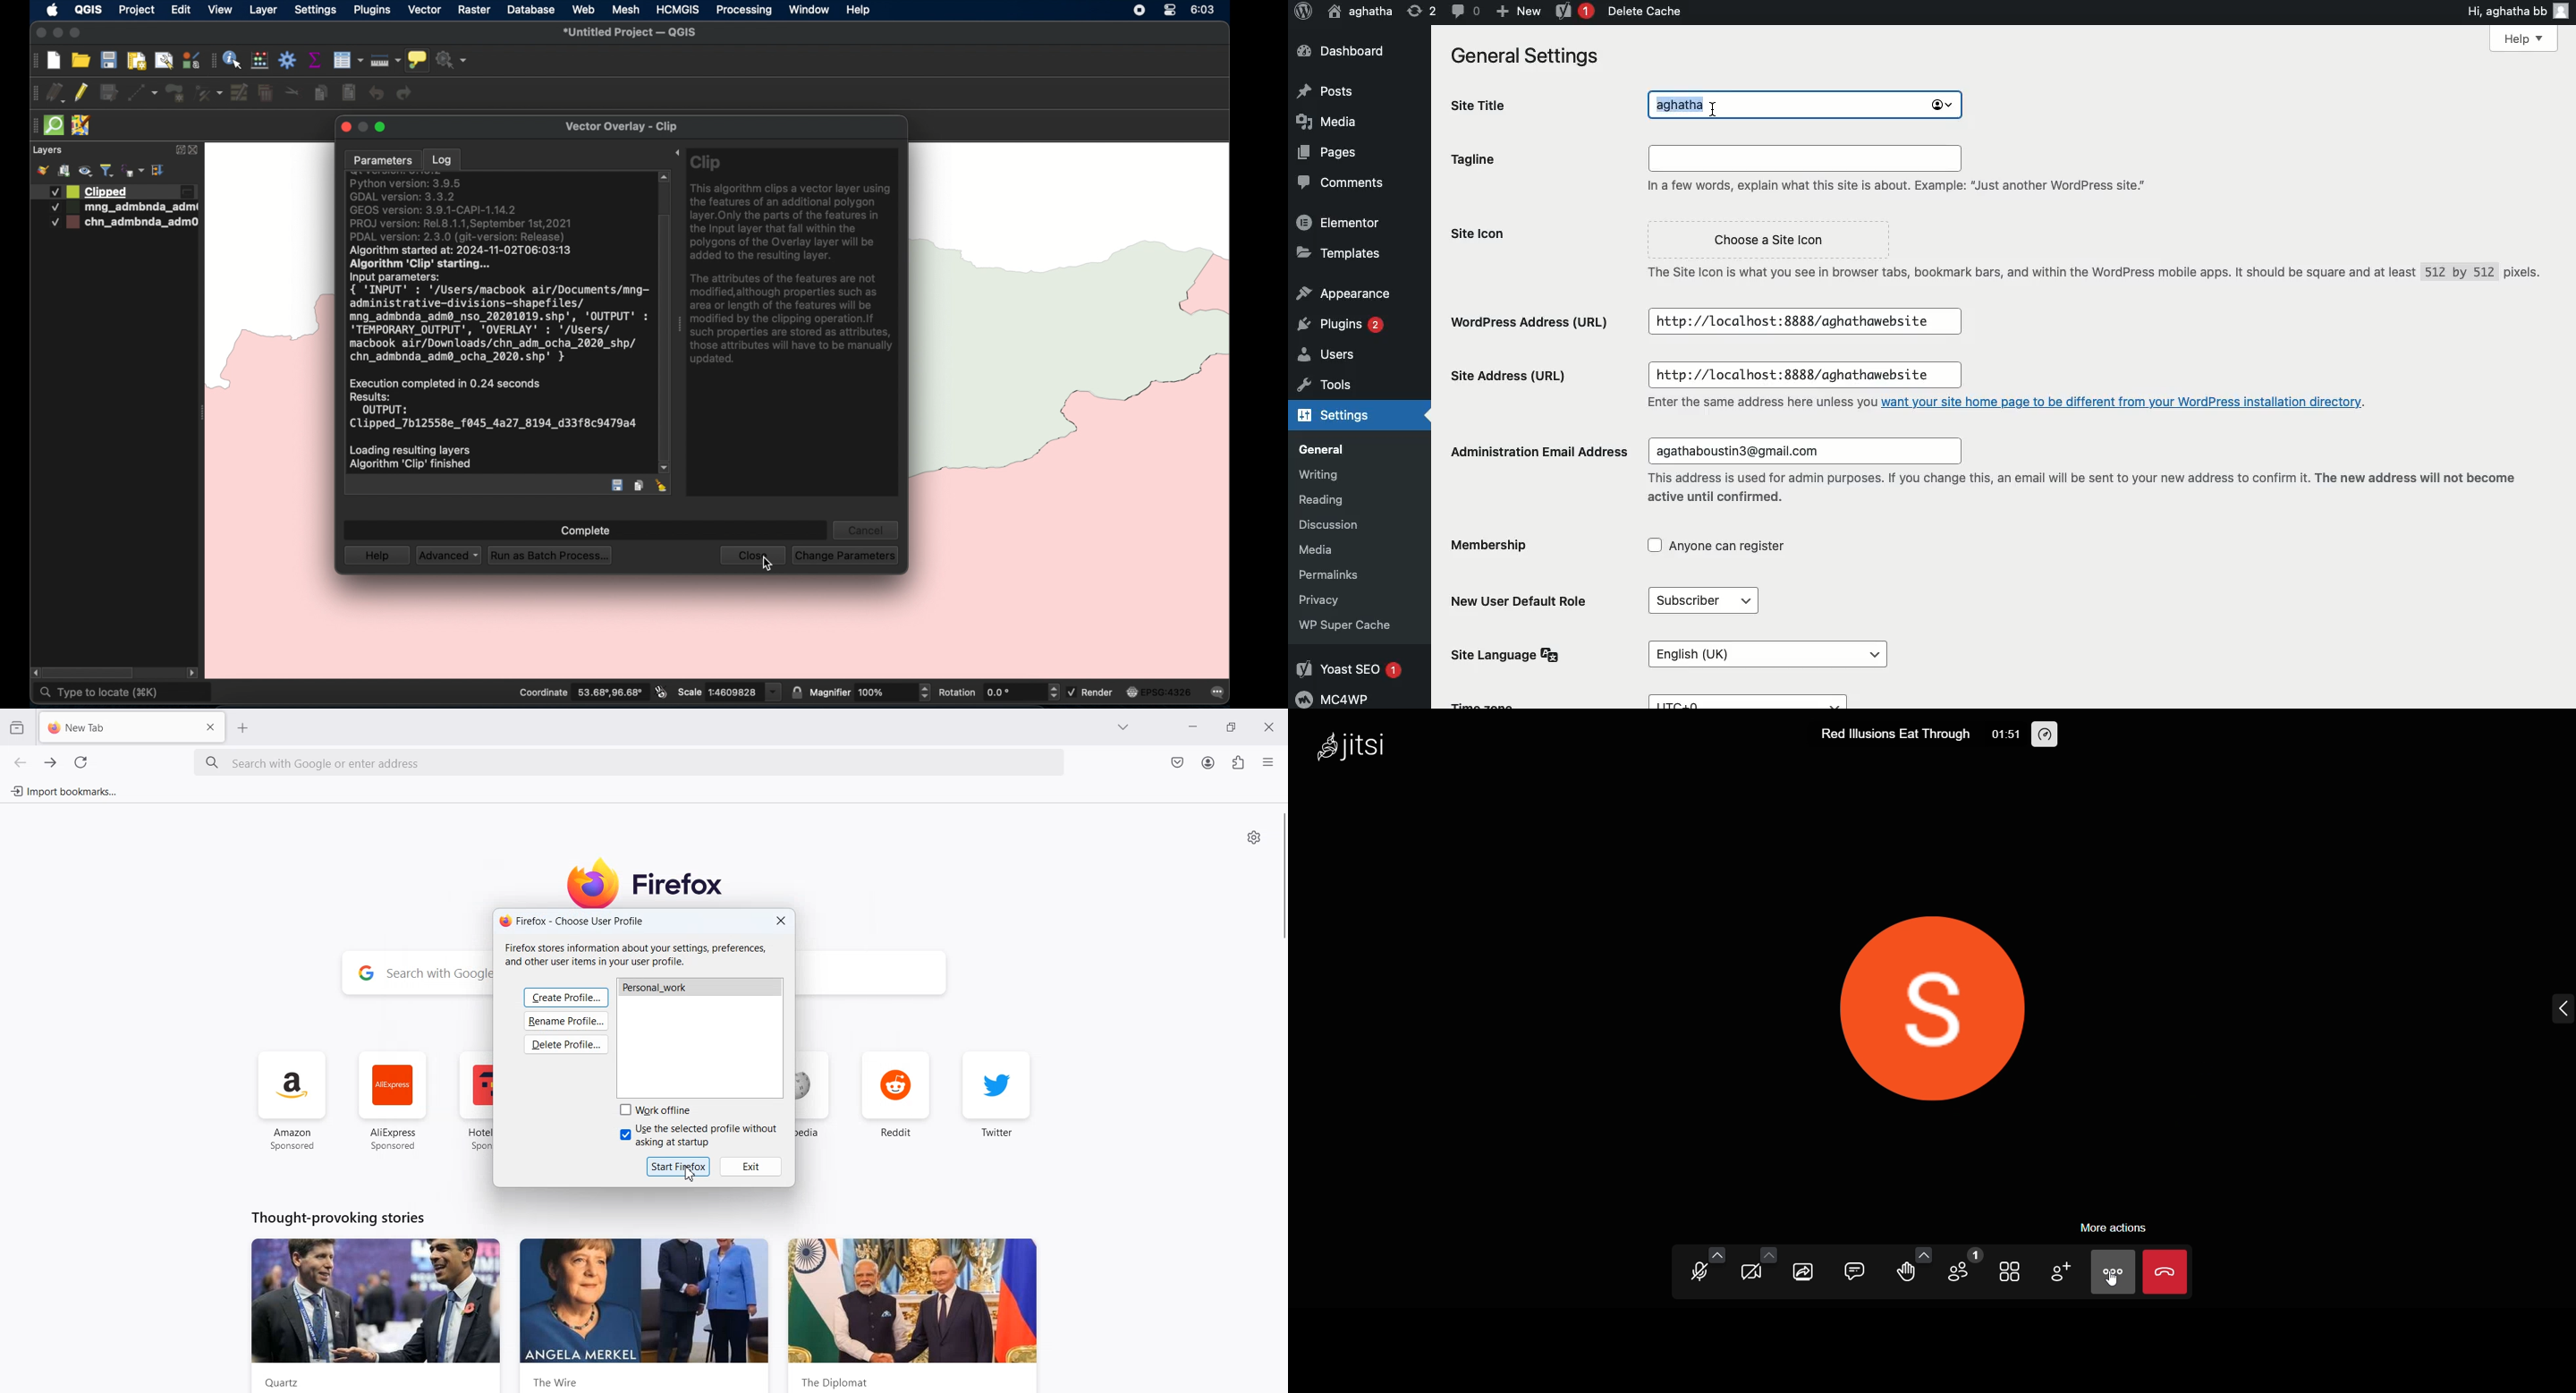 The width and height of the screenshot is (2576, 1400). I want to click on AliExpress Sponsored, so click(392, 1101).